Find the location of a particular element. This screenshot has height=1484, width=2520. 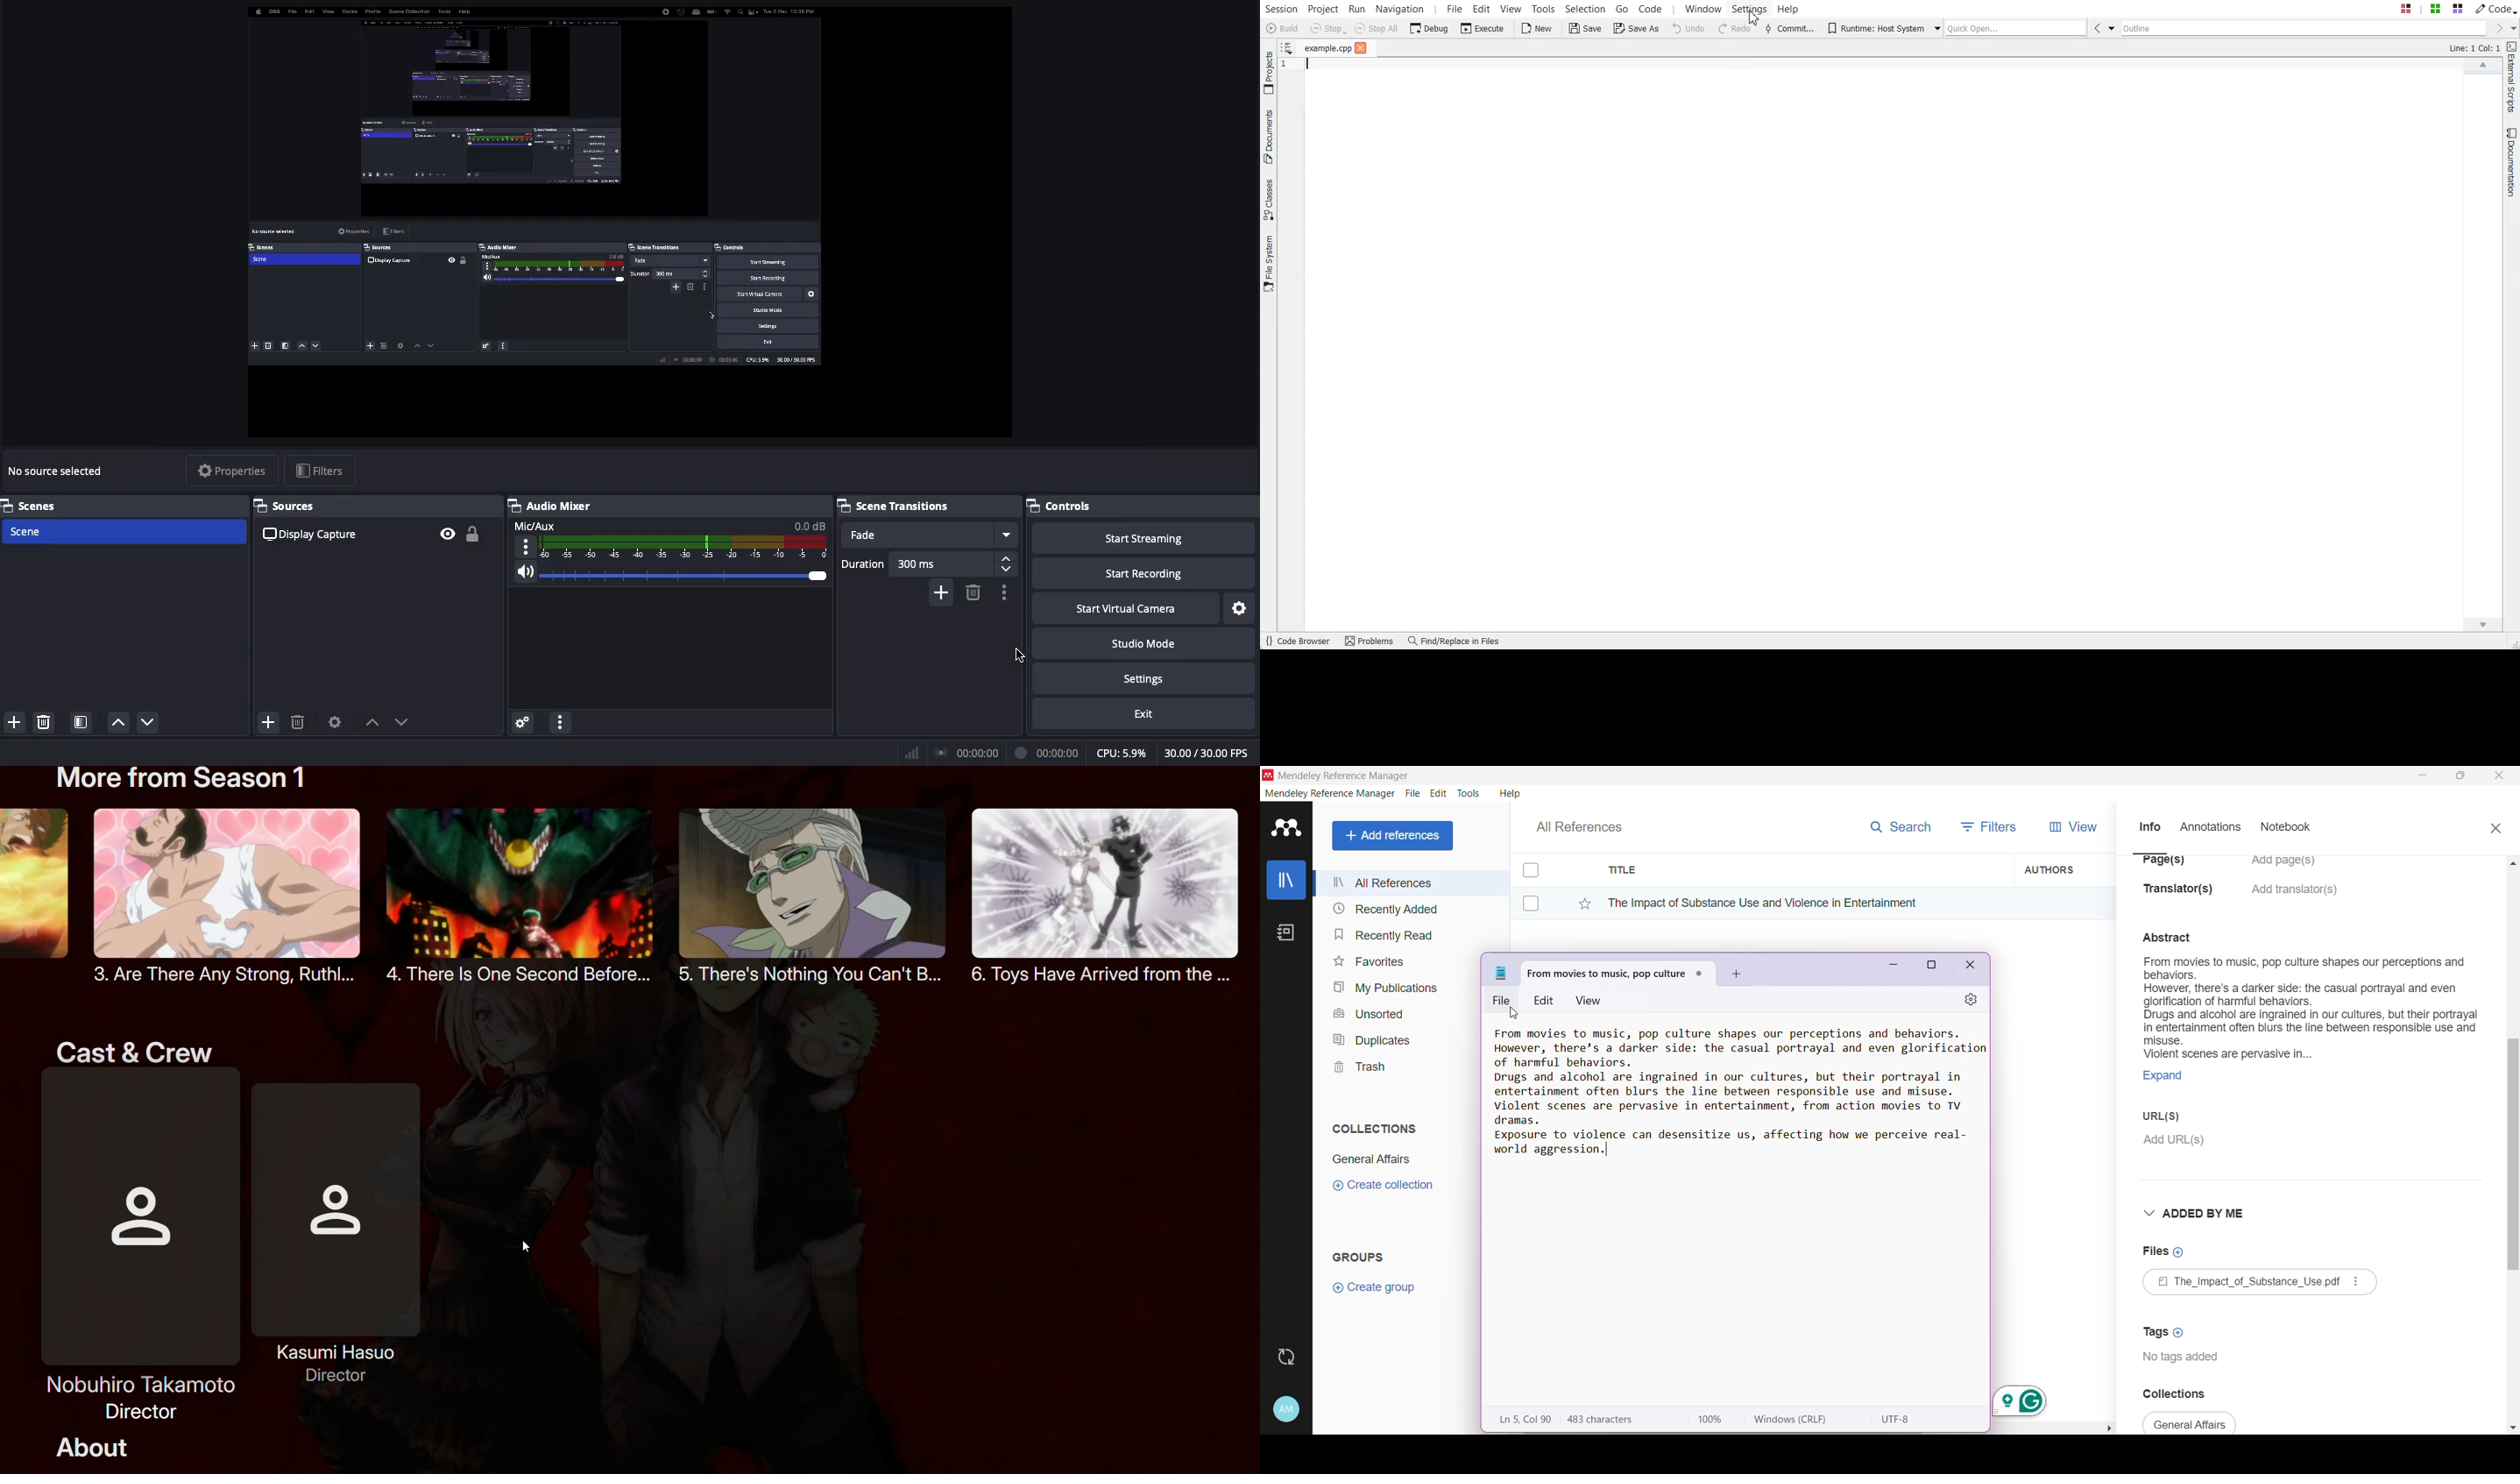

Options is located at coordinates (561, 720).